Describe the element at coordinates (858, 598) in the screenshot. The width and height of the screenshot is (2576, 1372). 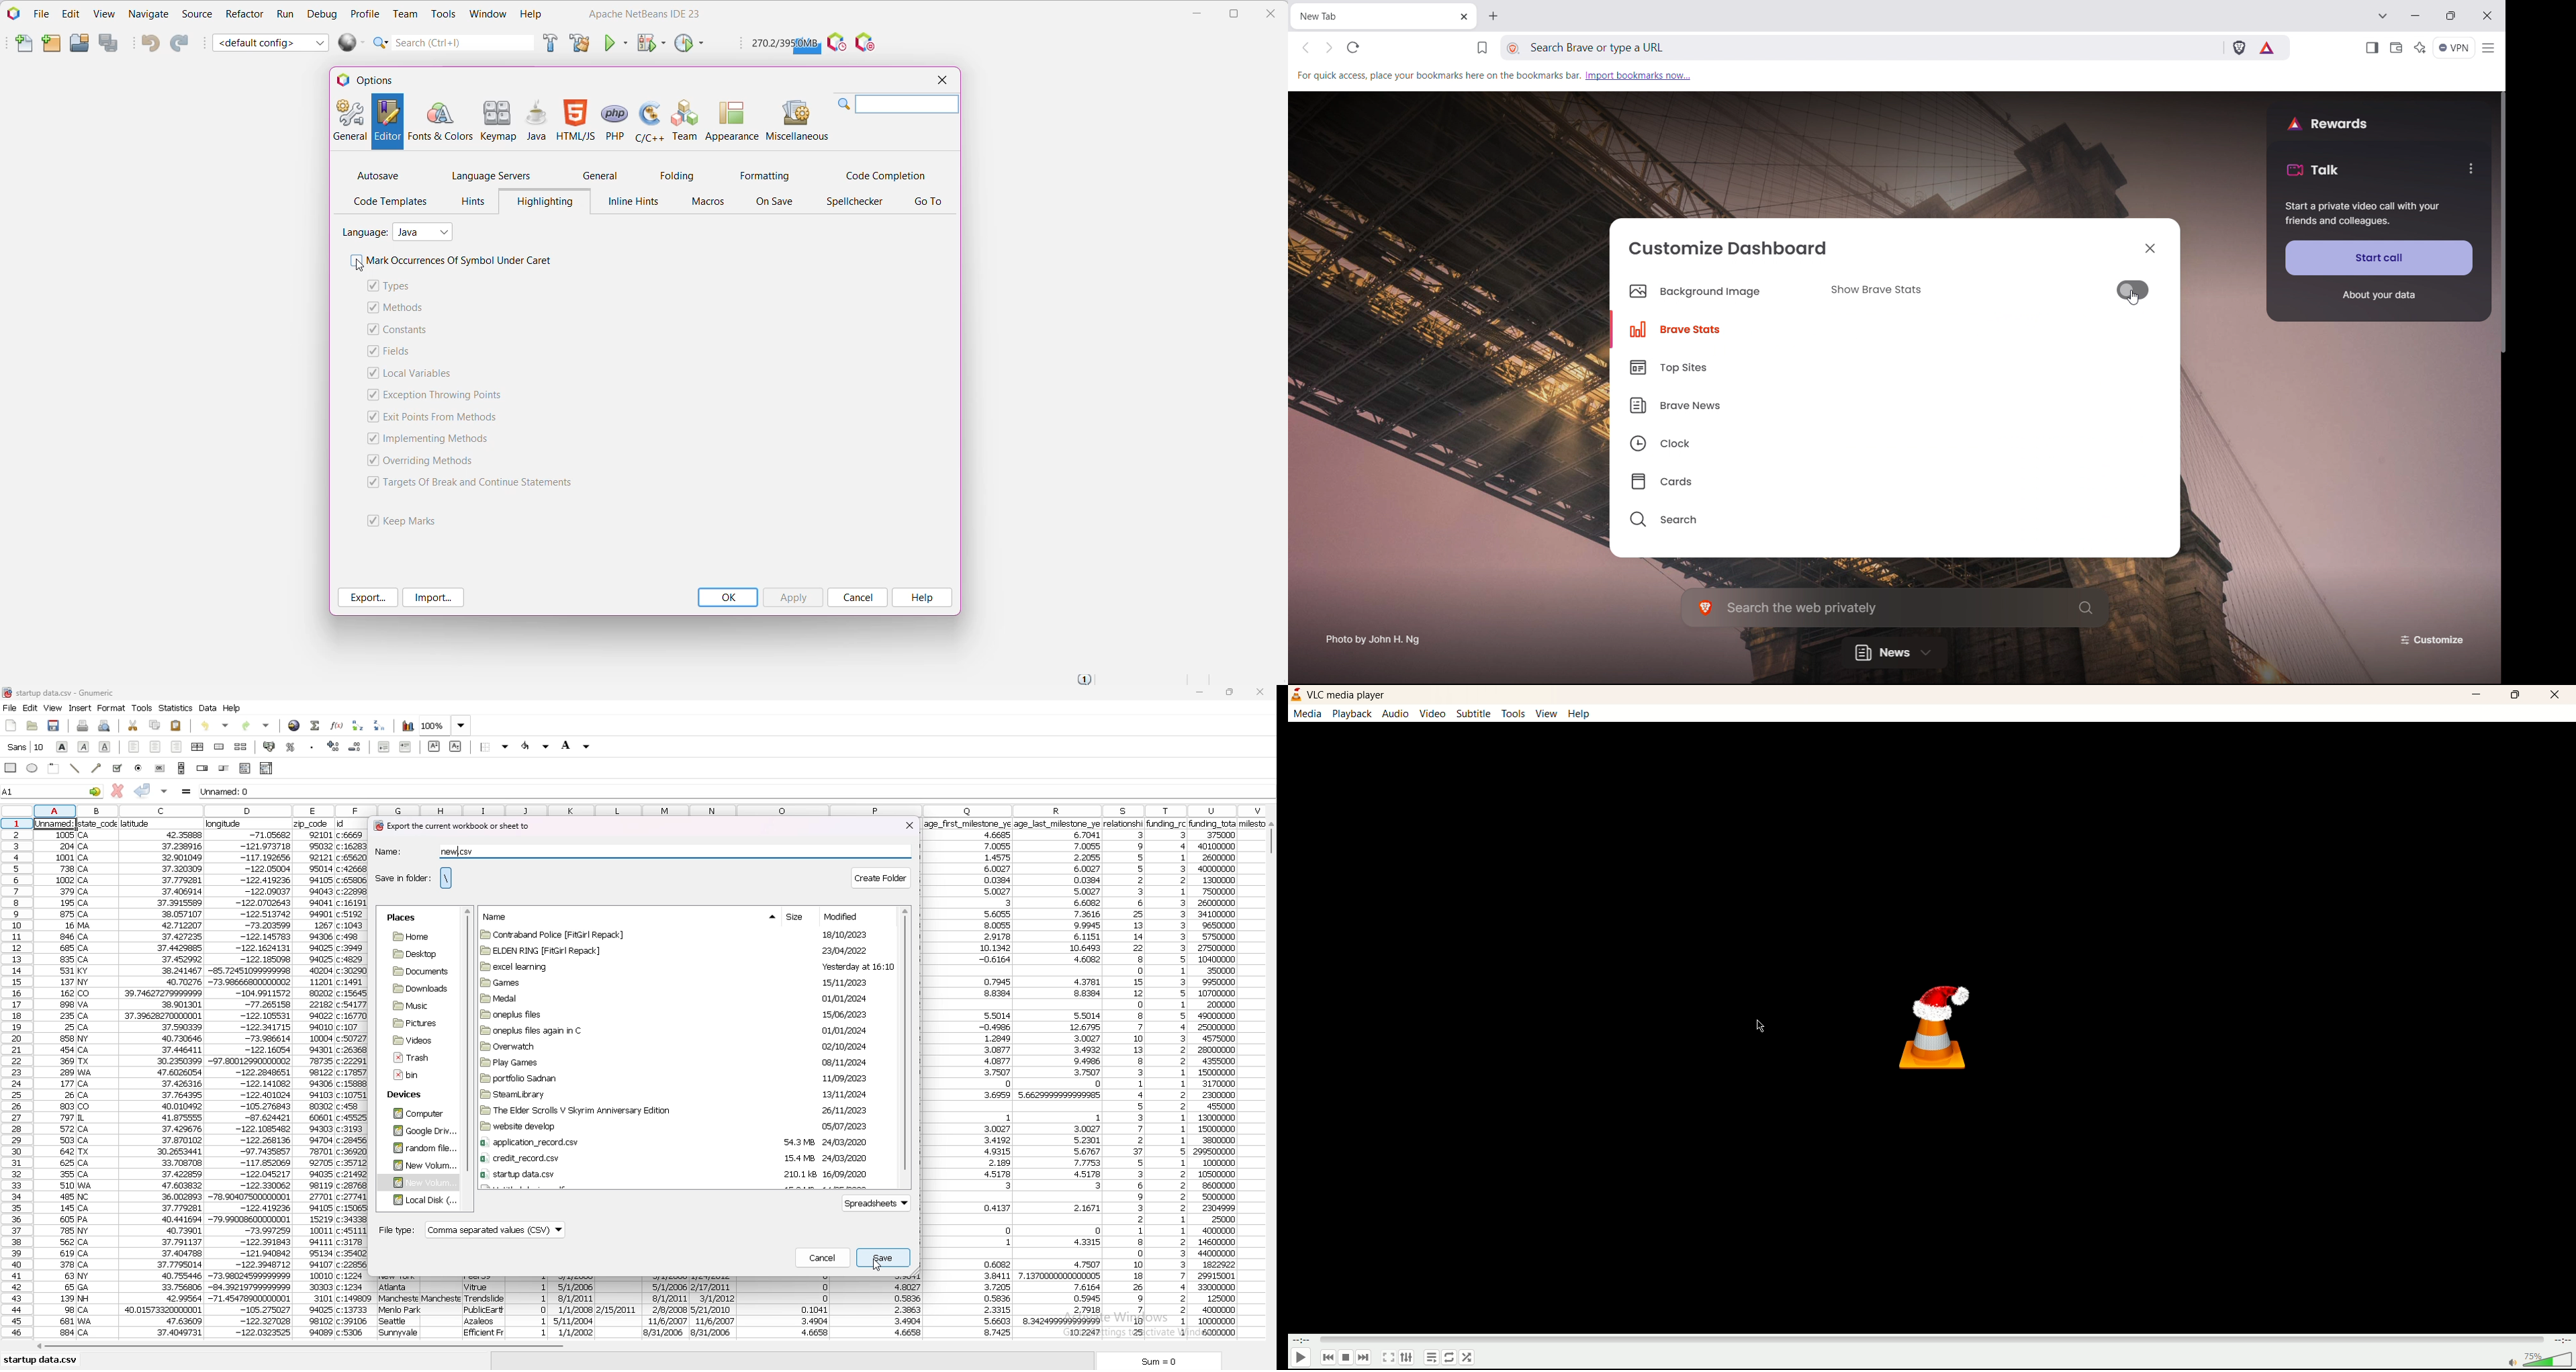
I see `Cancel` at that location.